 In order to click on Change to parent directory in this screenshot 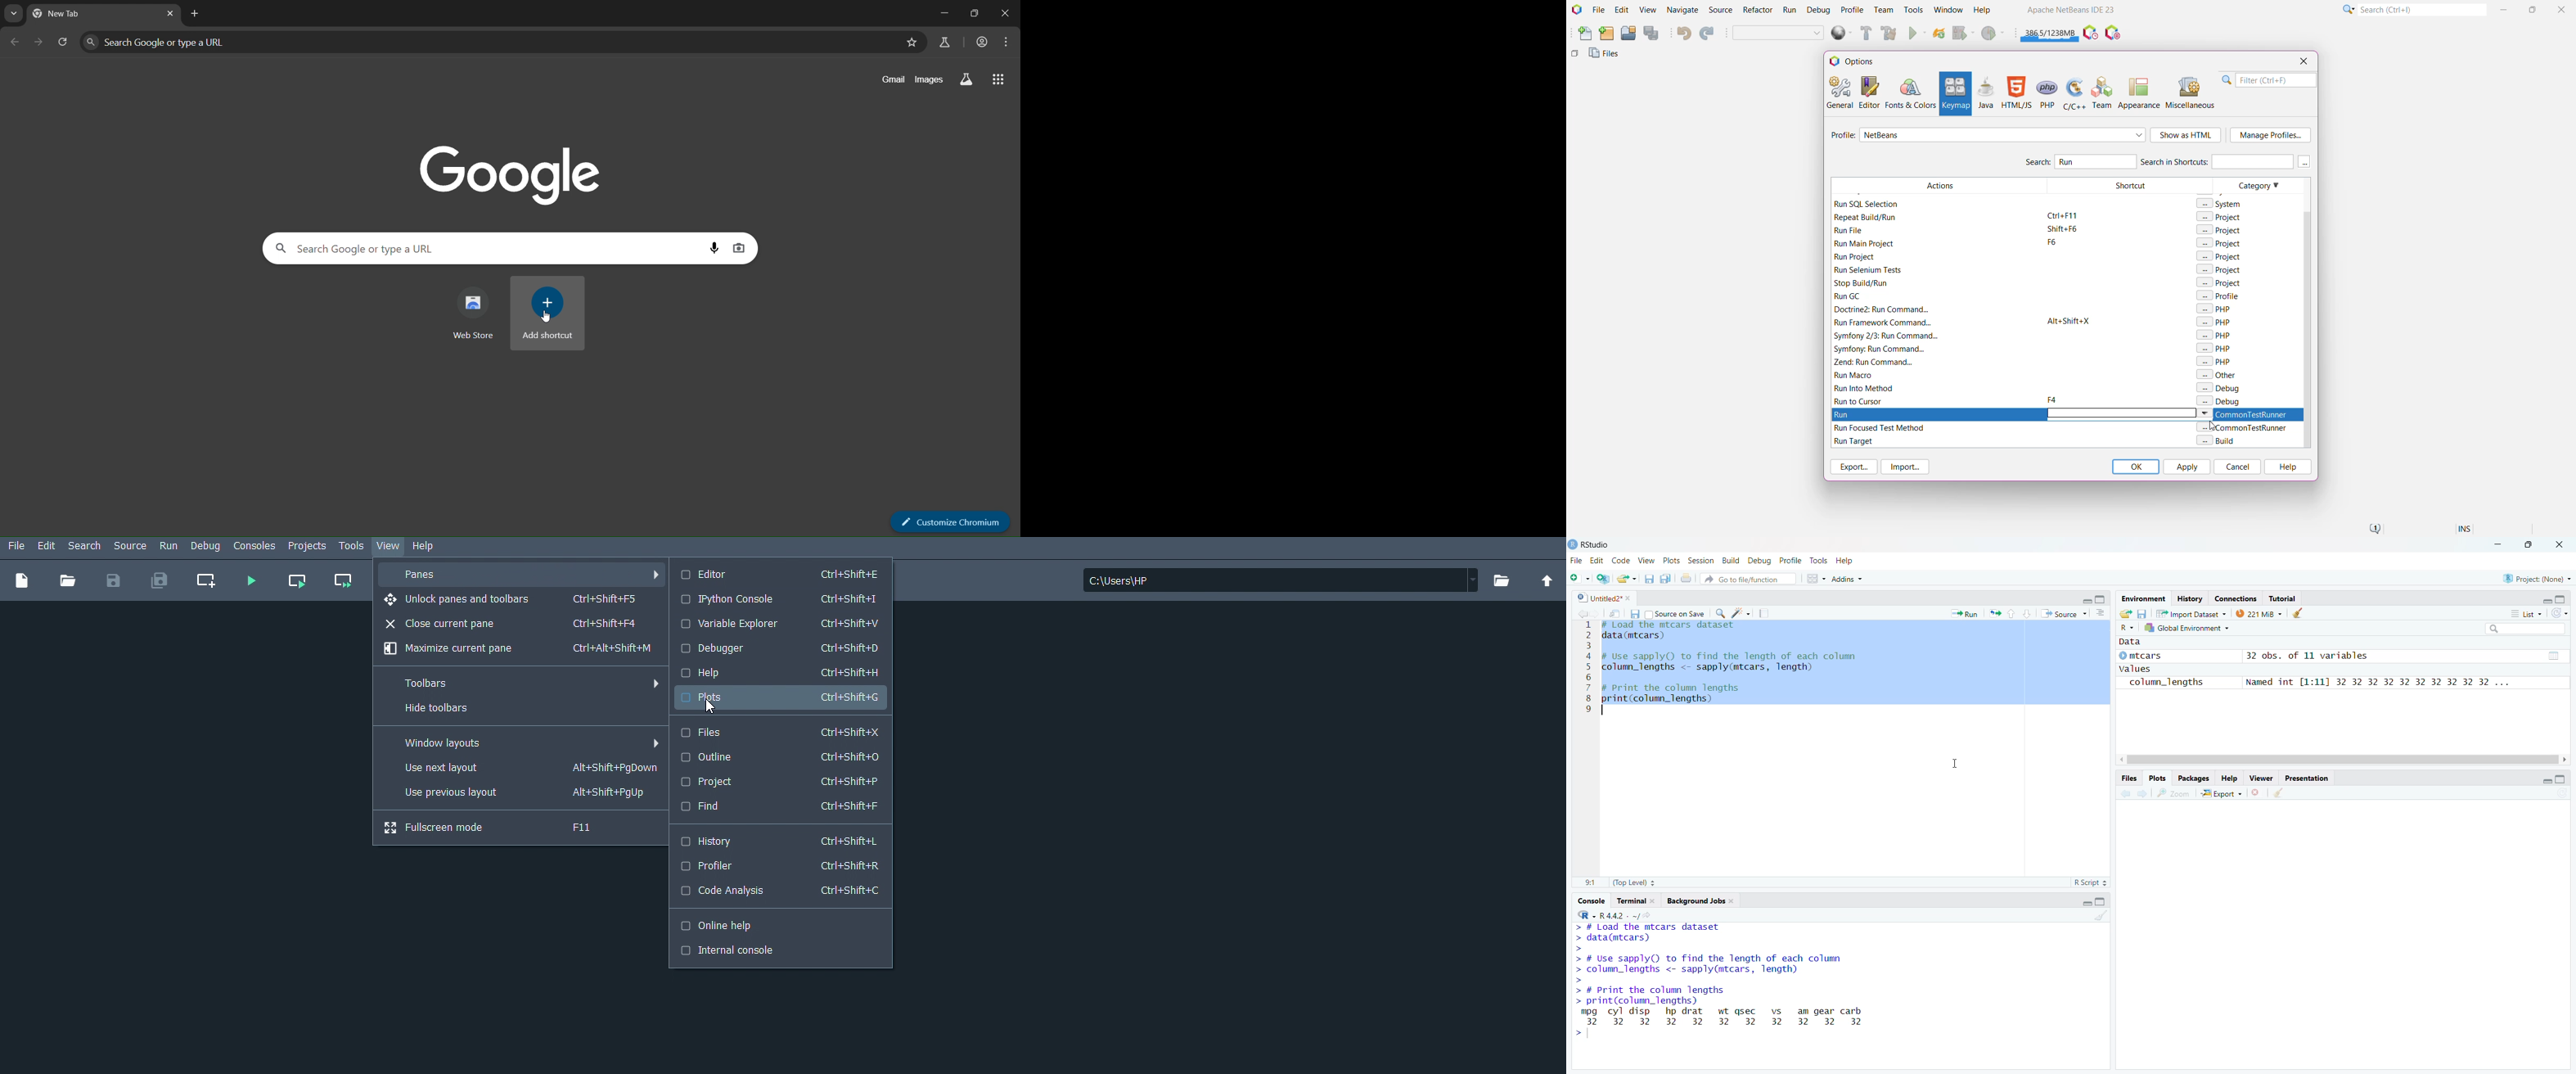, I will do `click(1549, 580)`.